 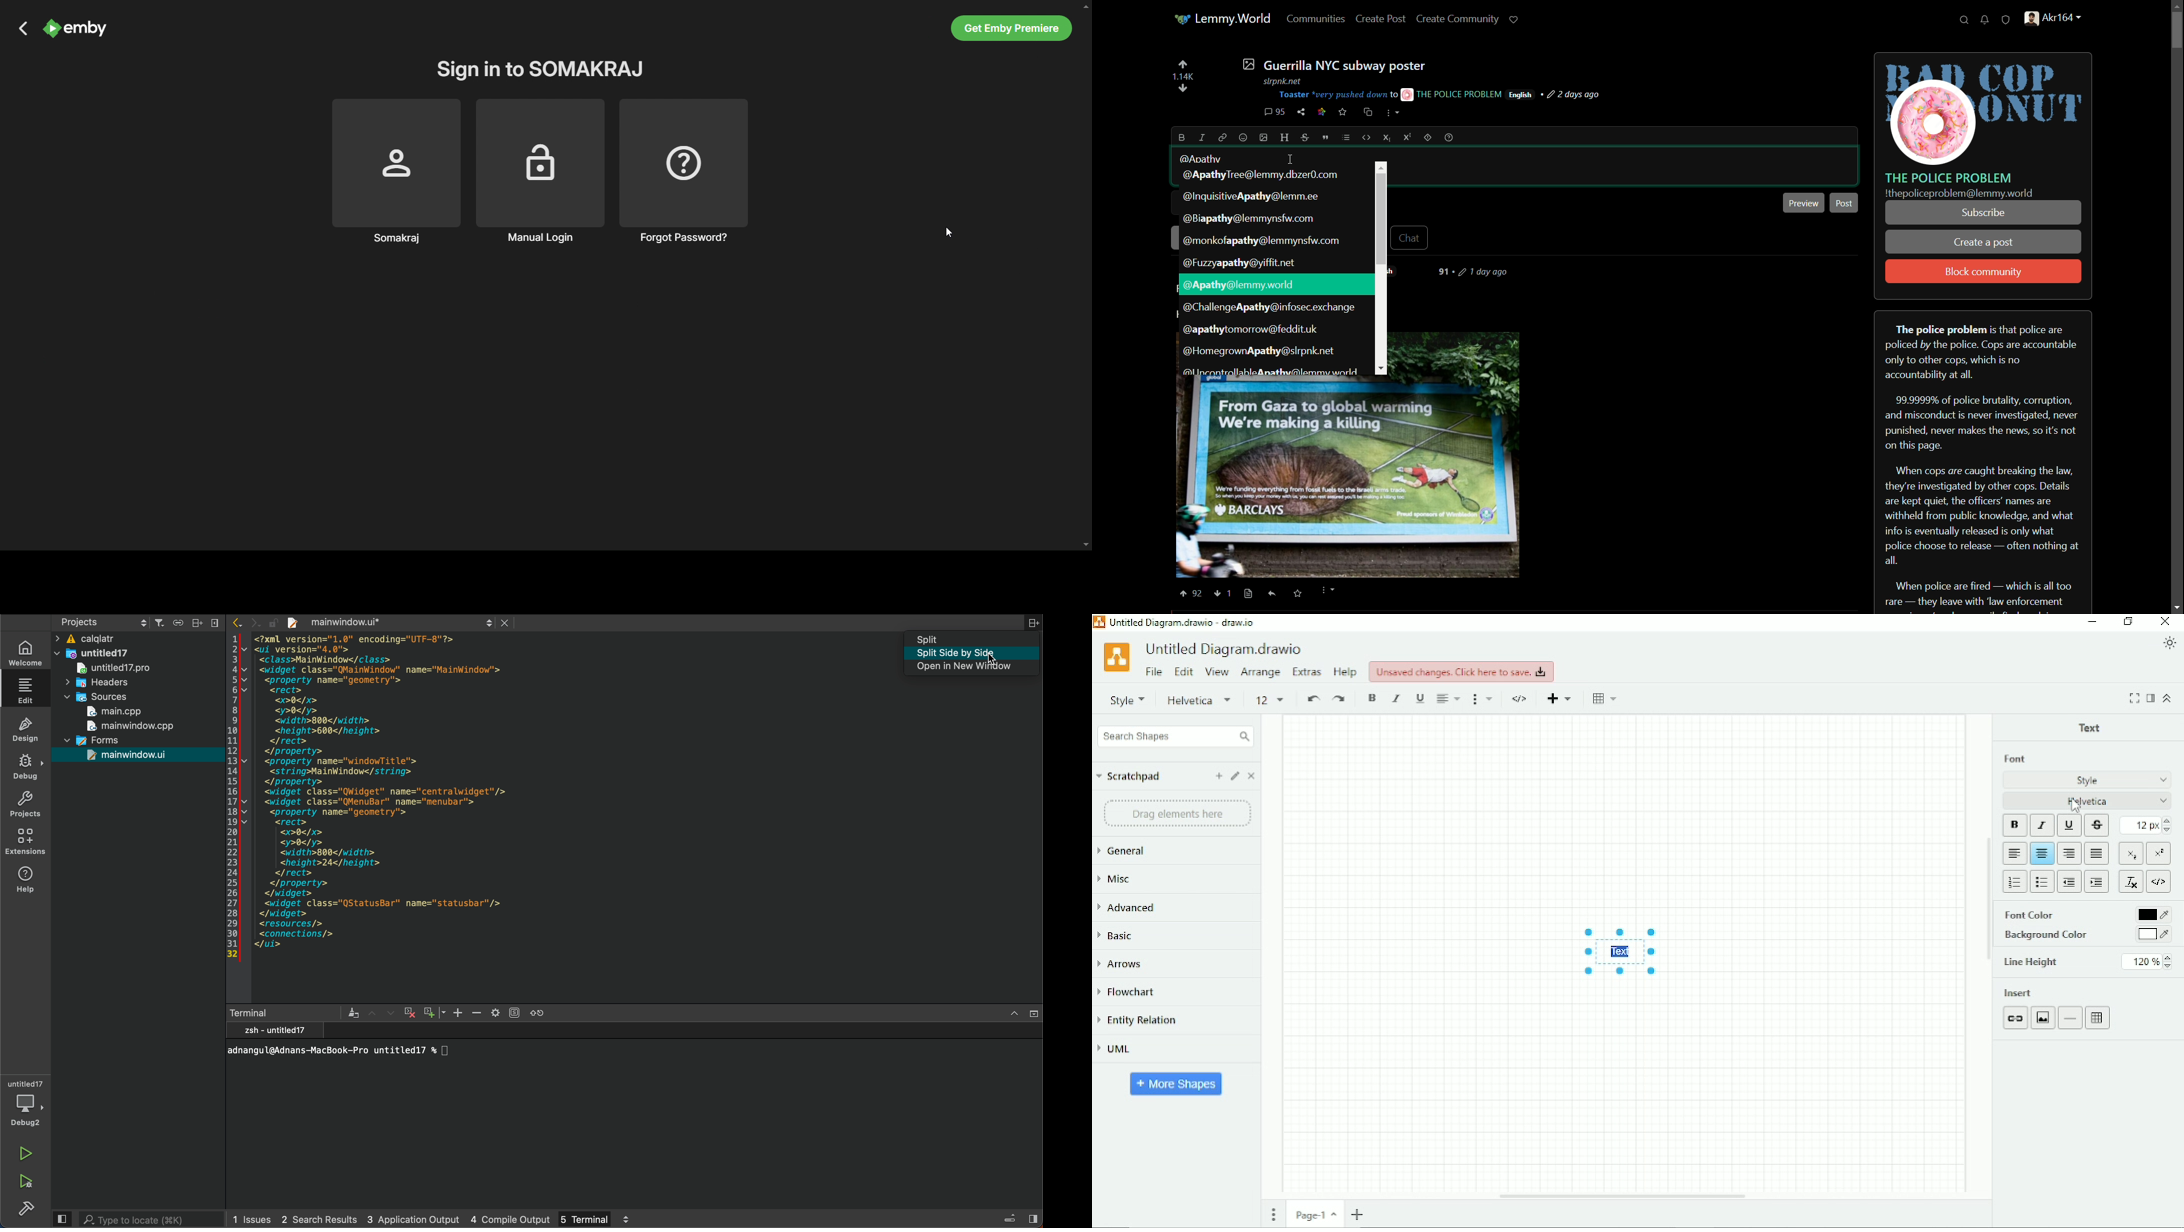 What do you see at coordinates (2087, 779) in the screenshot?
I see `Style` at bounding box center [2087, 779].